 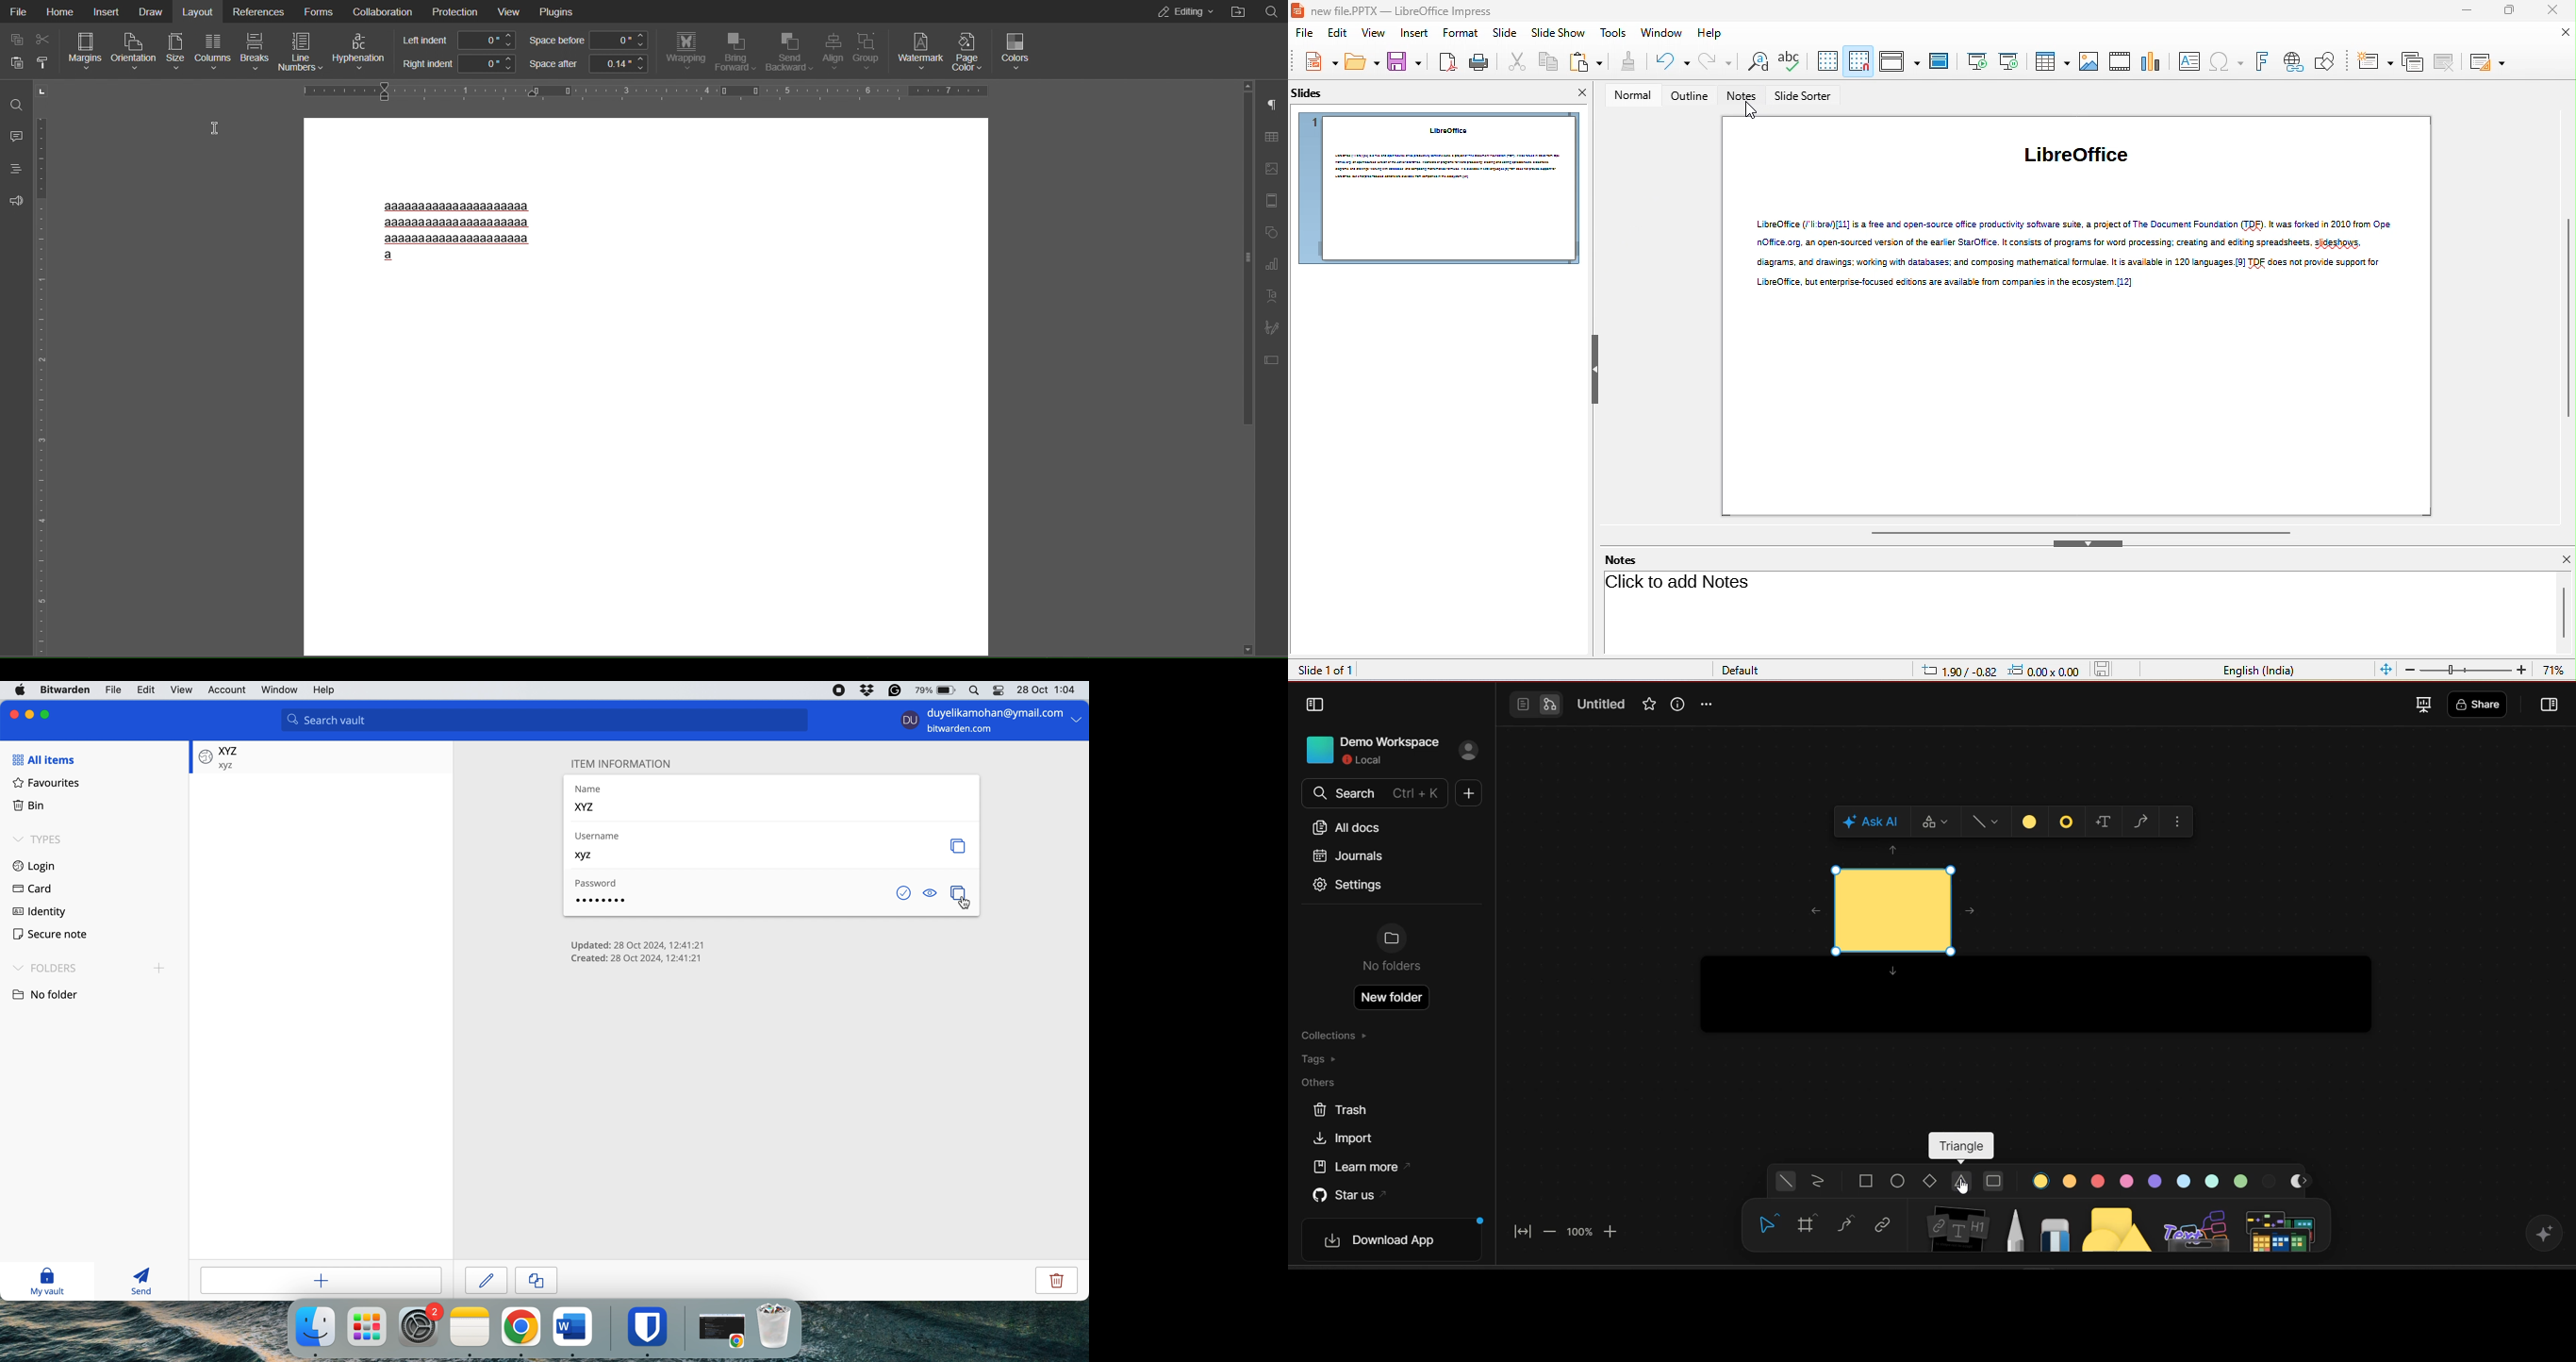 What do you see at coordinates (641, 959) in the screenshot?
I see `item creation stats` at bounding box center [641, 959].